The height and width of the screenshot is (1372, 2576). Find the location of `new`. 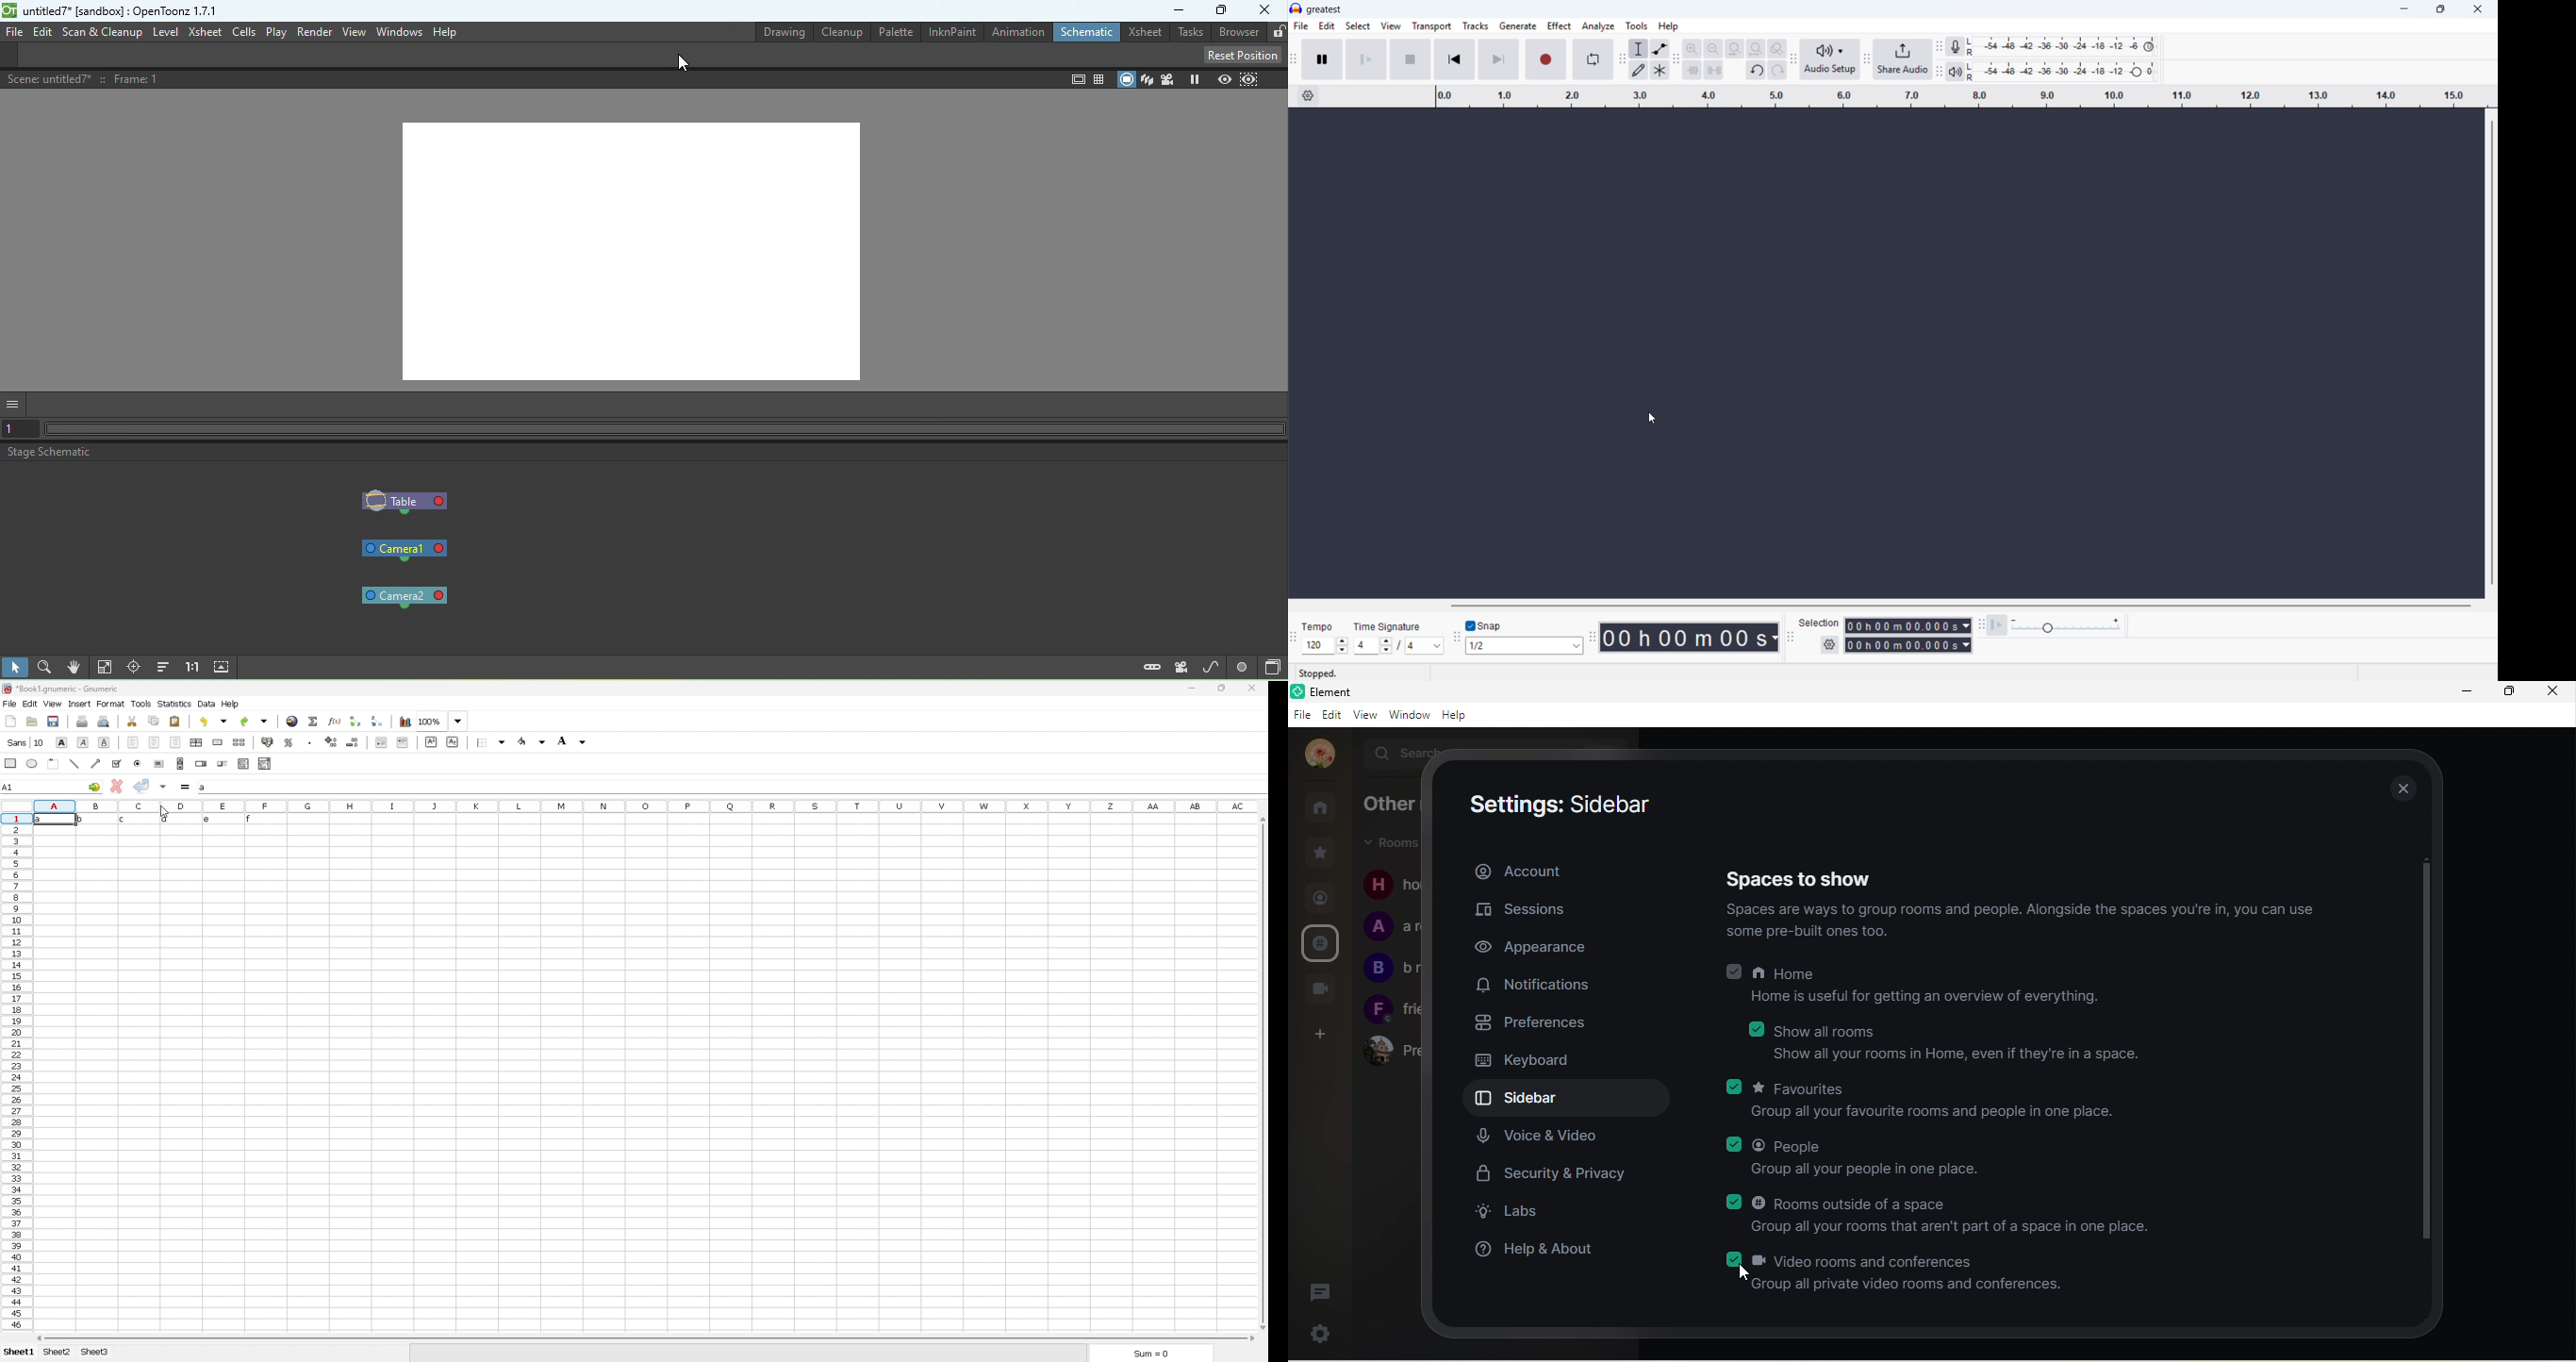

new is located at coordinates (11, 721).